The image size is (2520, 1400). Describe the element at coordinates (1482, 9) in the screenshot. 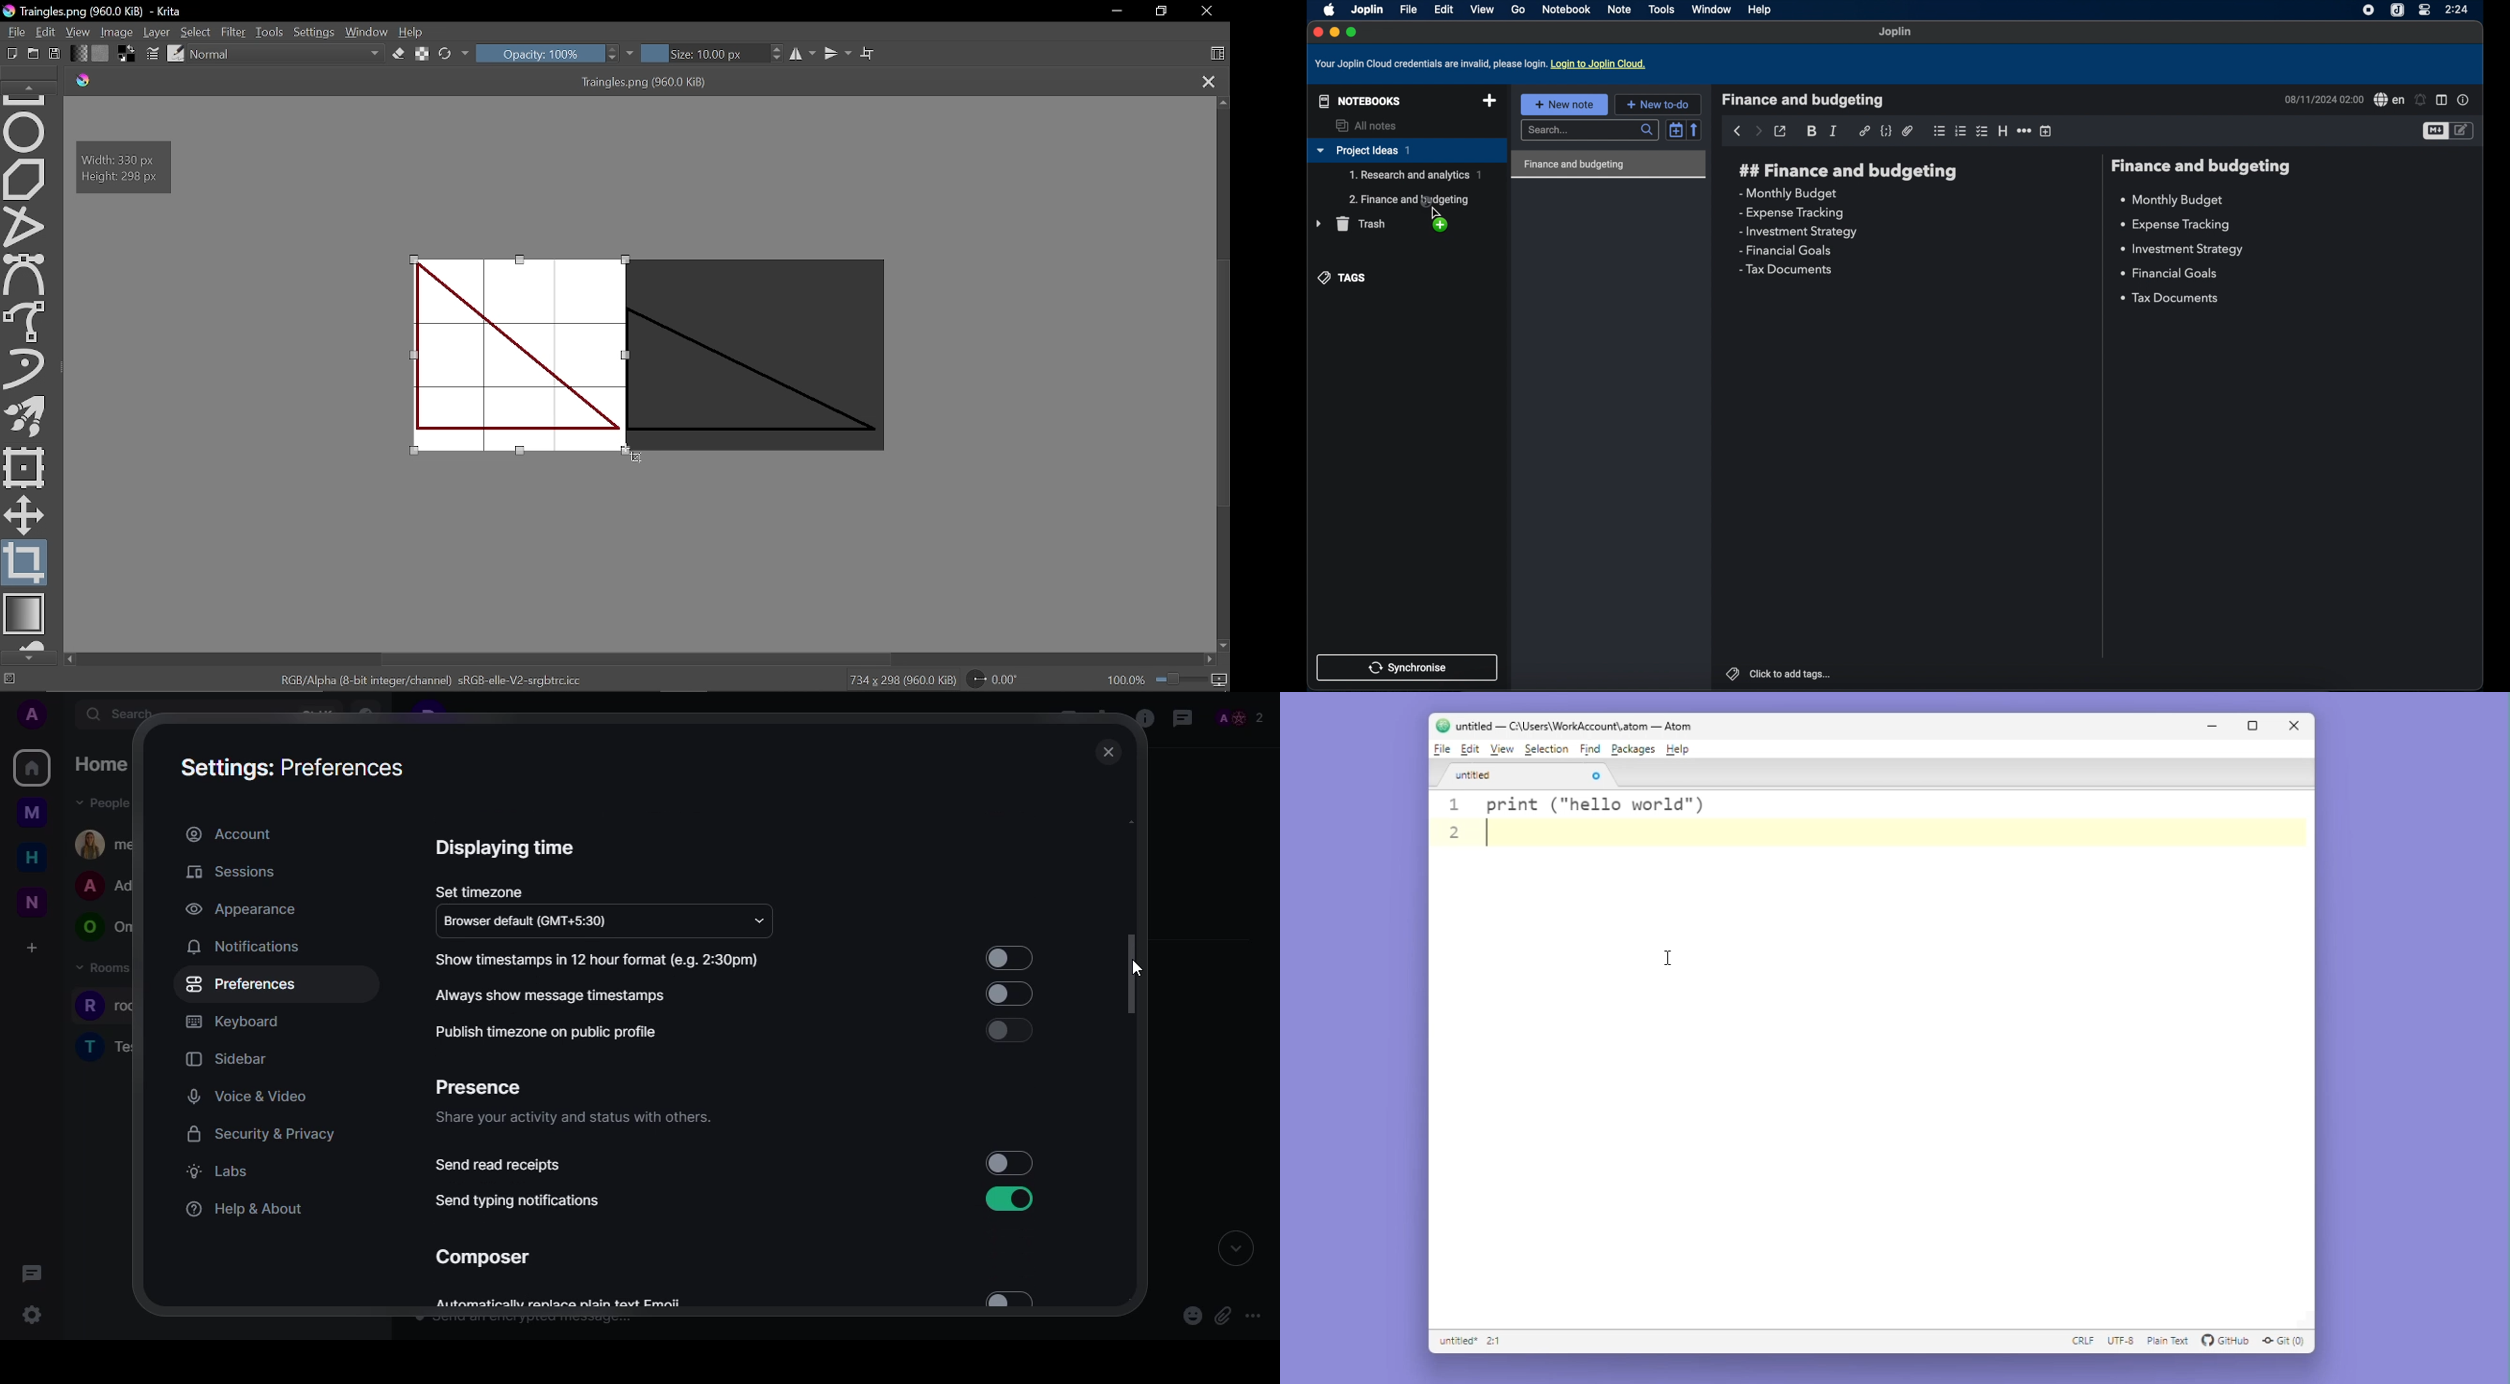

I see `view` at that location.